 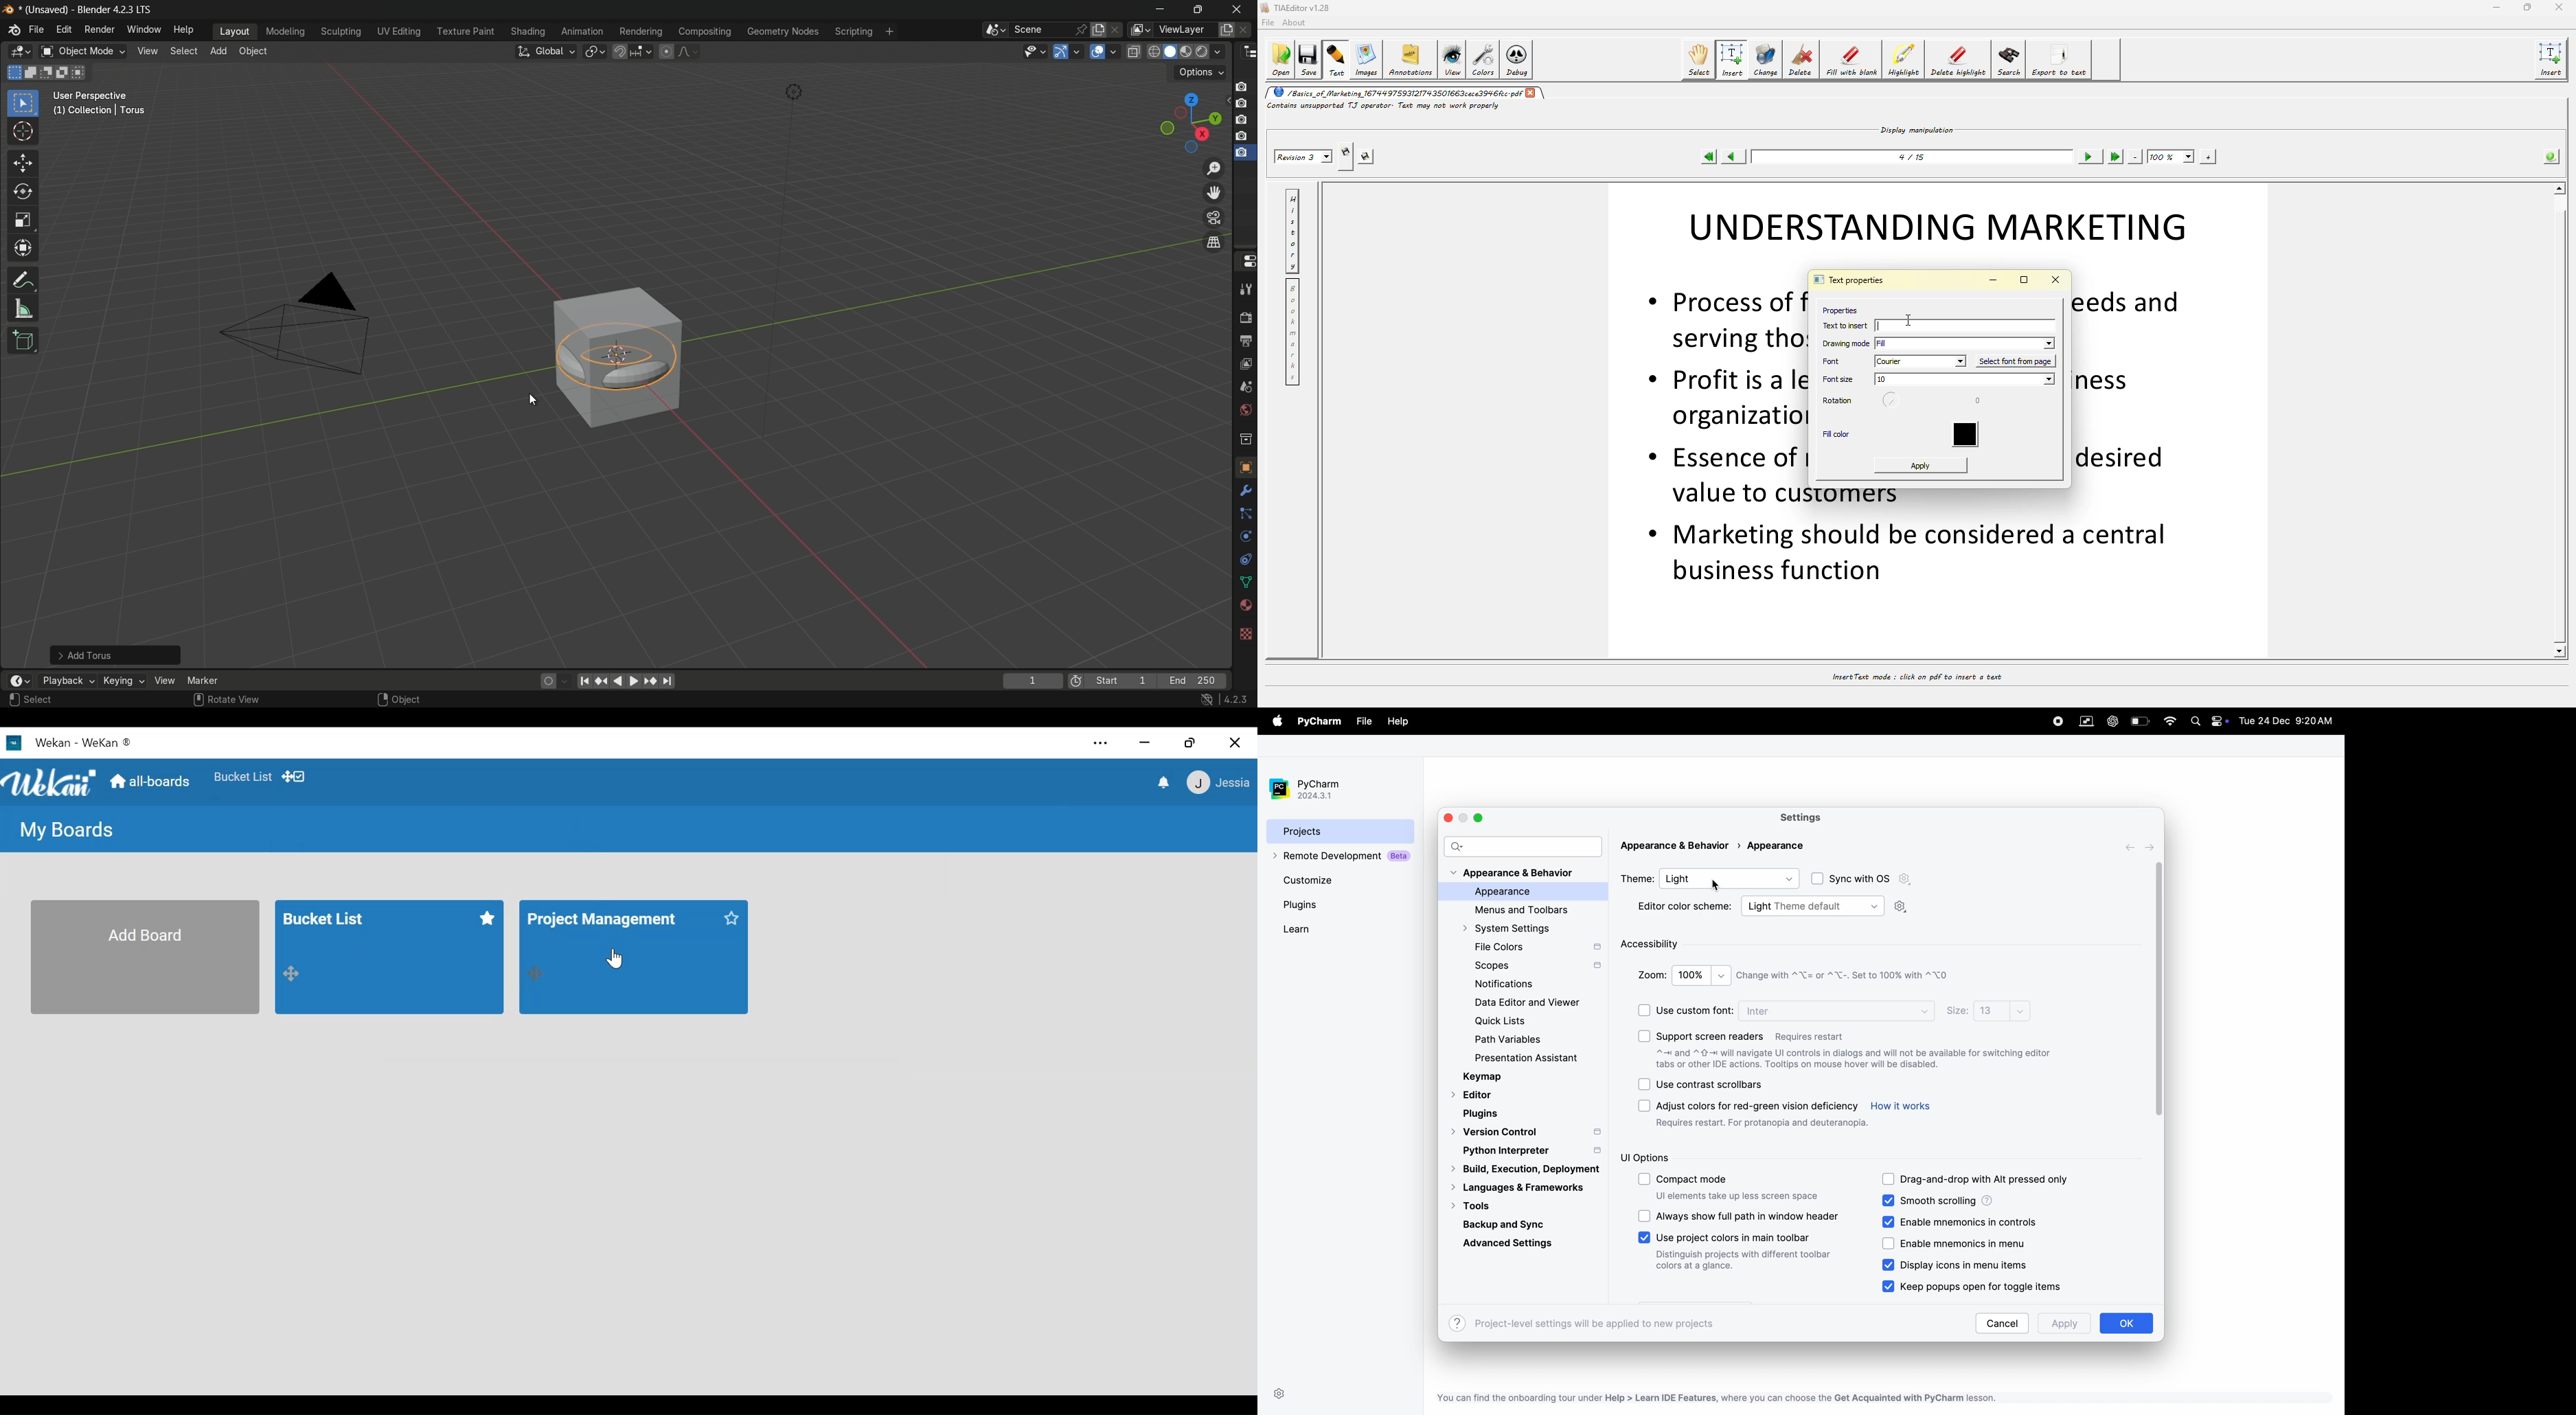 I want to click on pycharm, so click(x=1321, y=722).